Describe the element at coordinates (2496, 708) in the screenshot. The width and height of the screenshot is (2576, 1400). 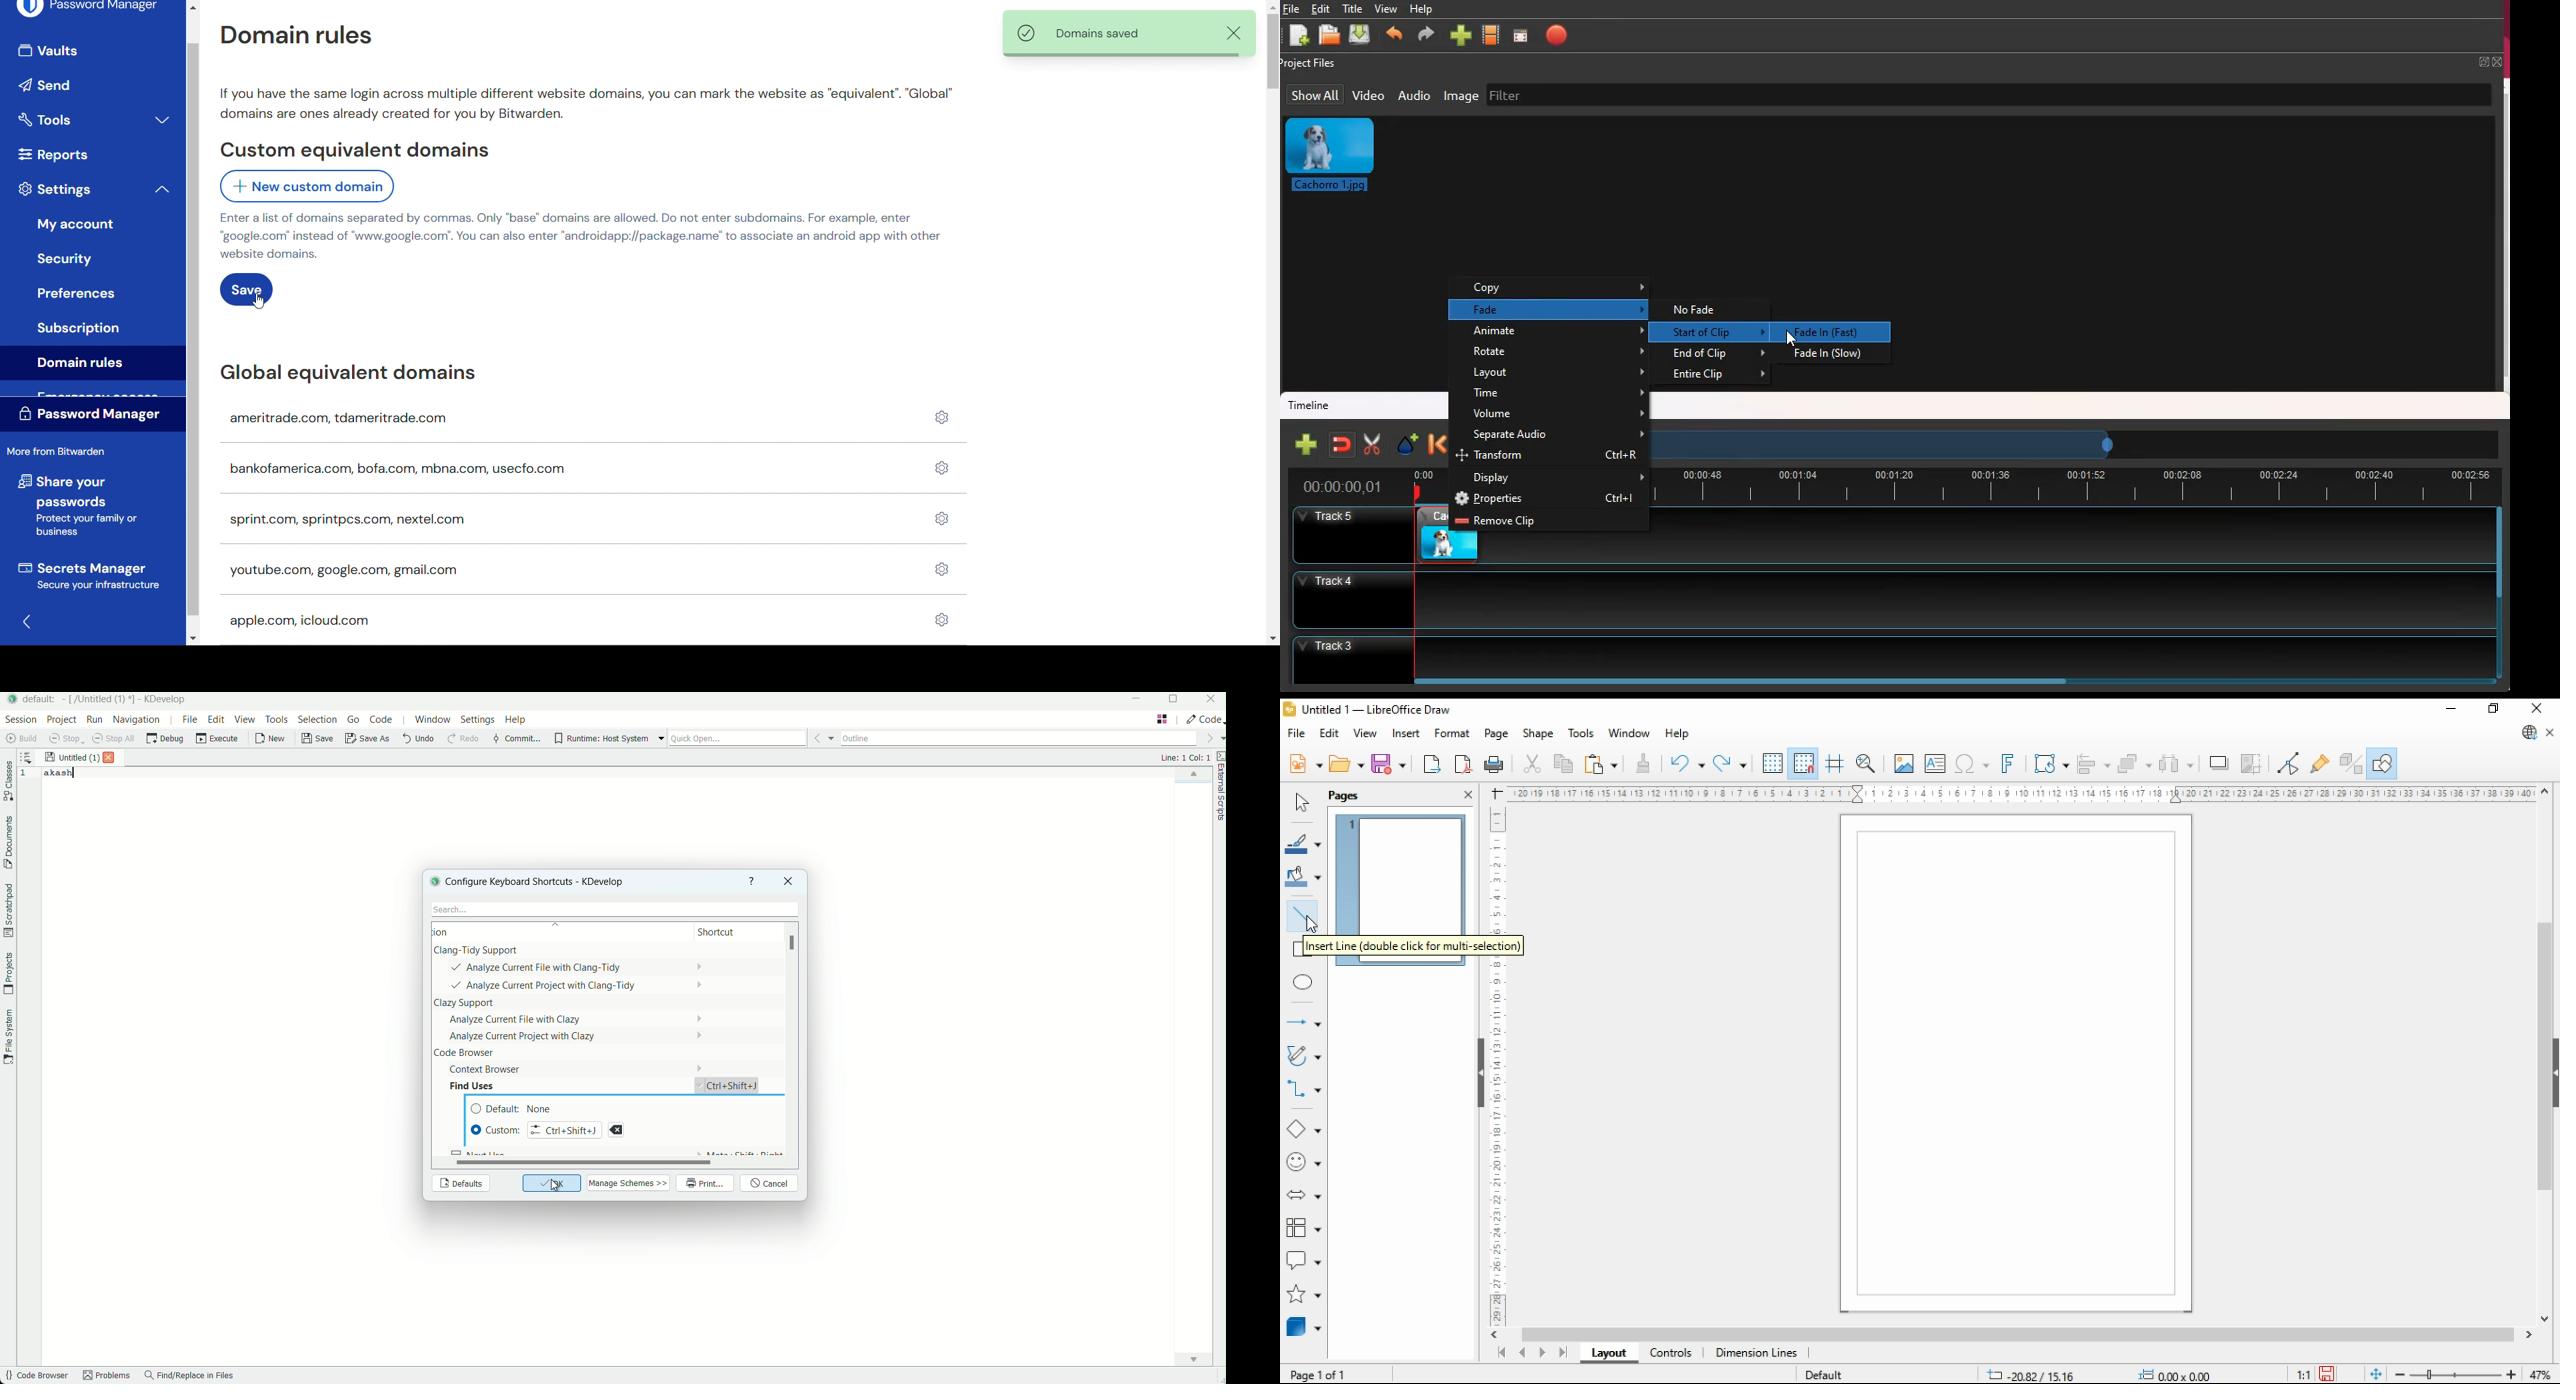
I see `restore` at that location.